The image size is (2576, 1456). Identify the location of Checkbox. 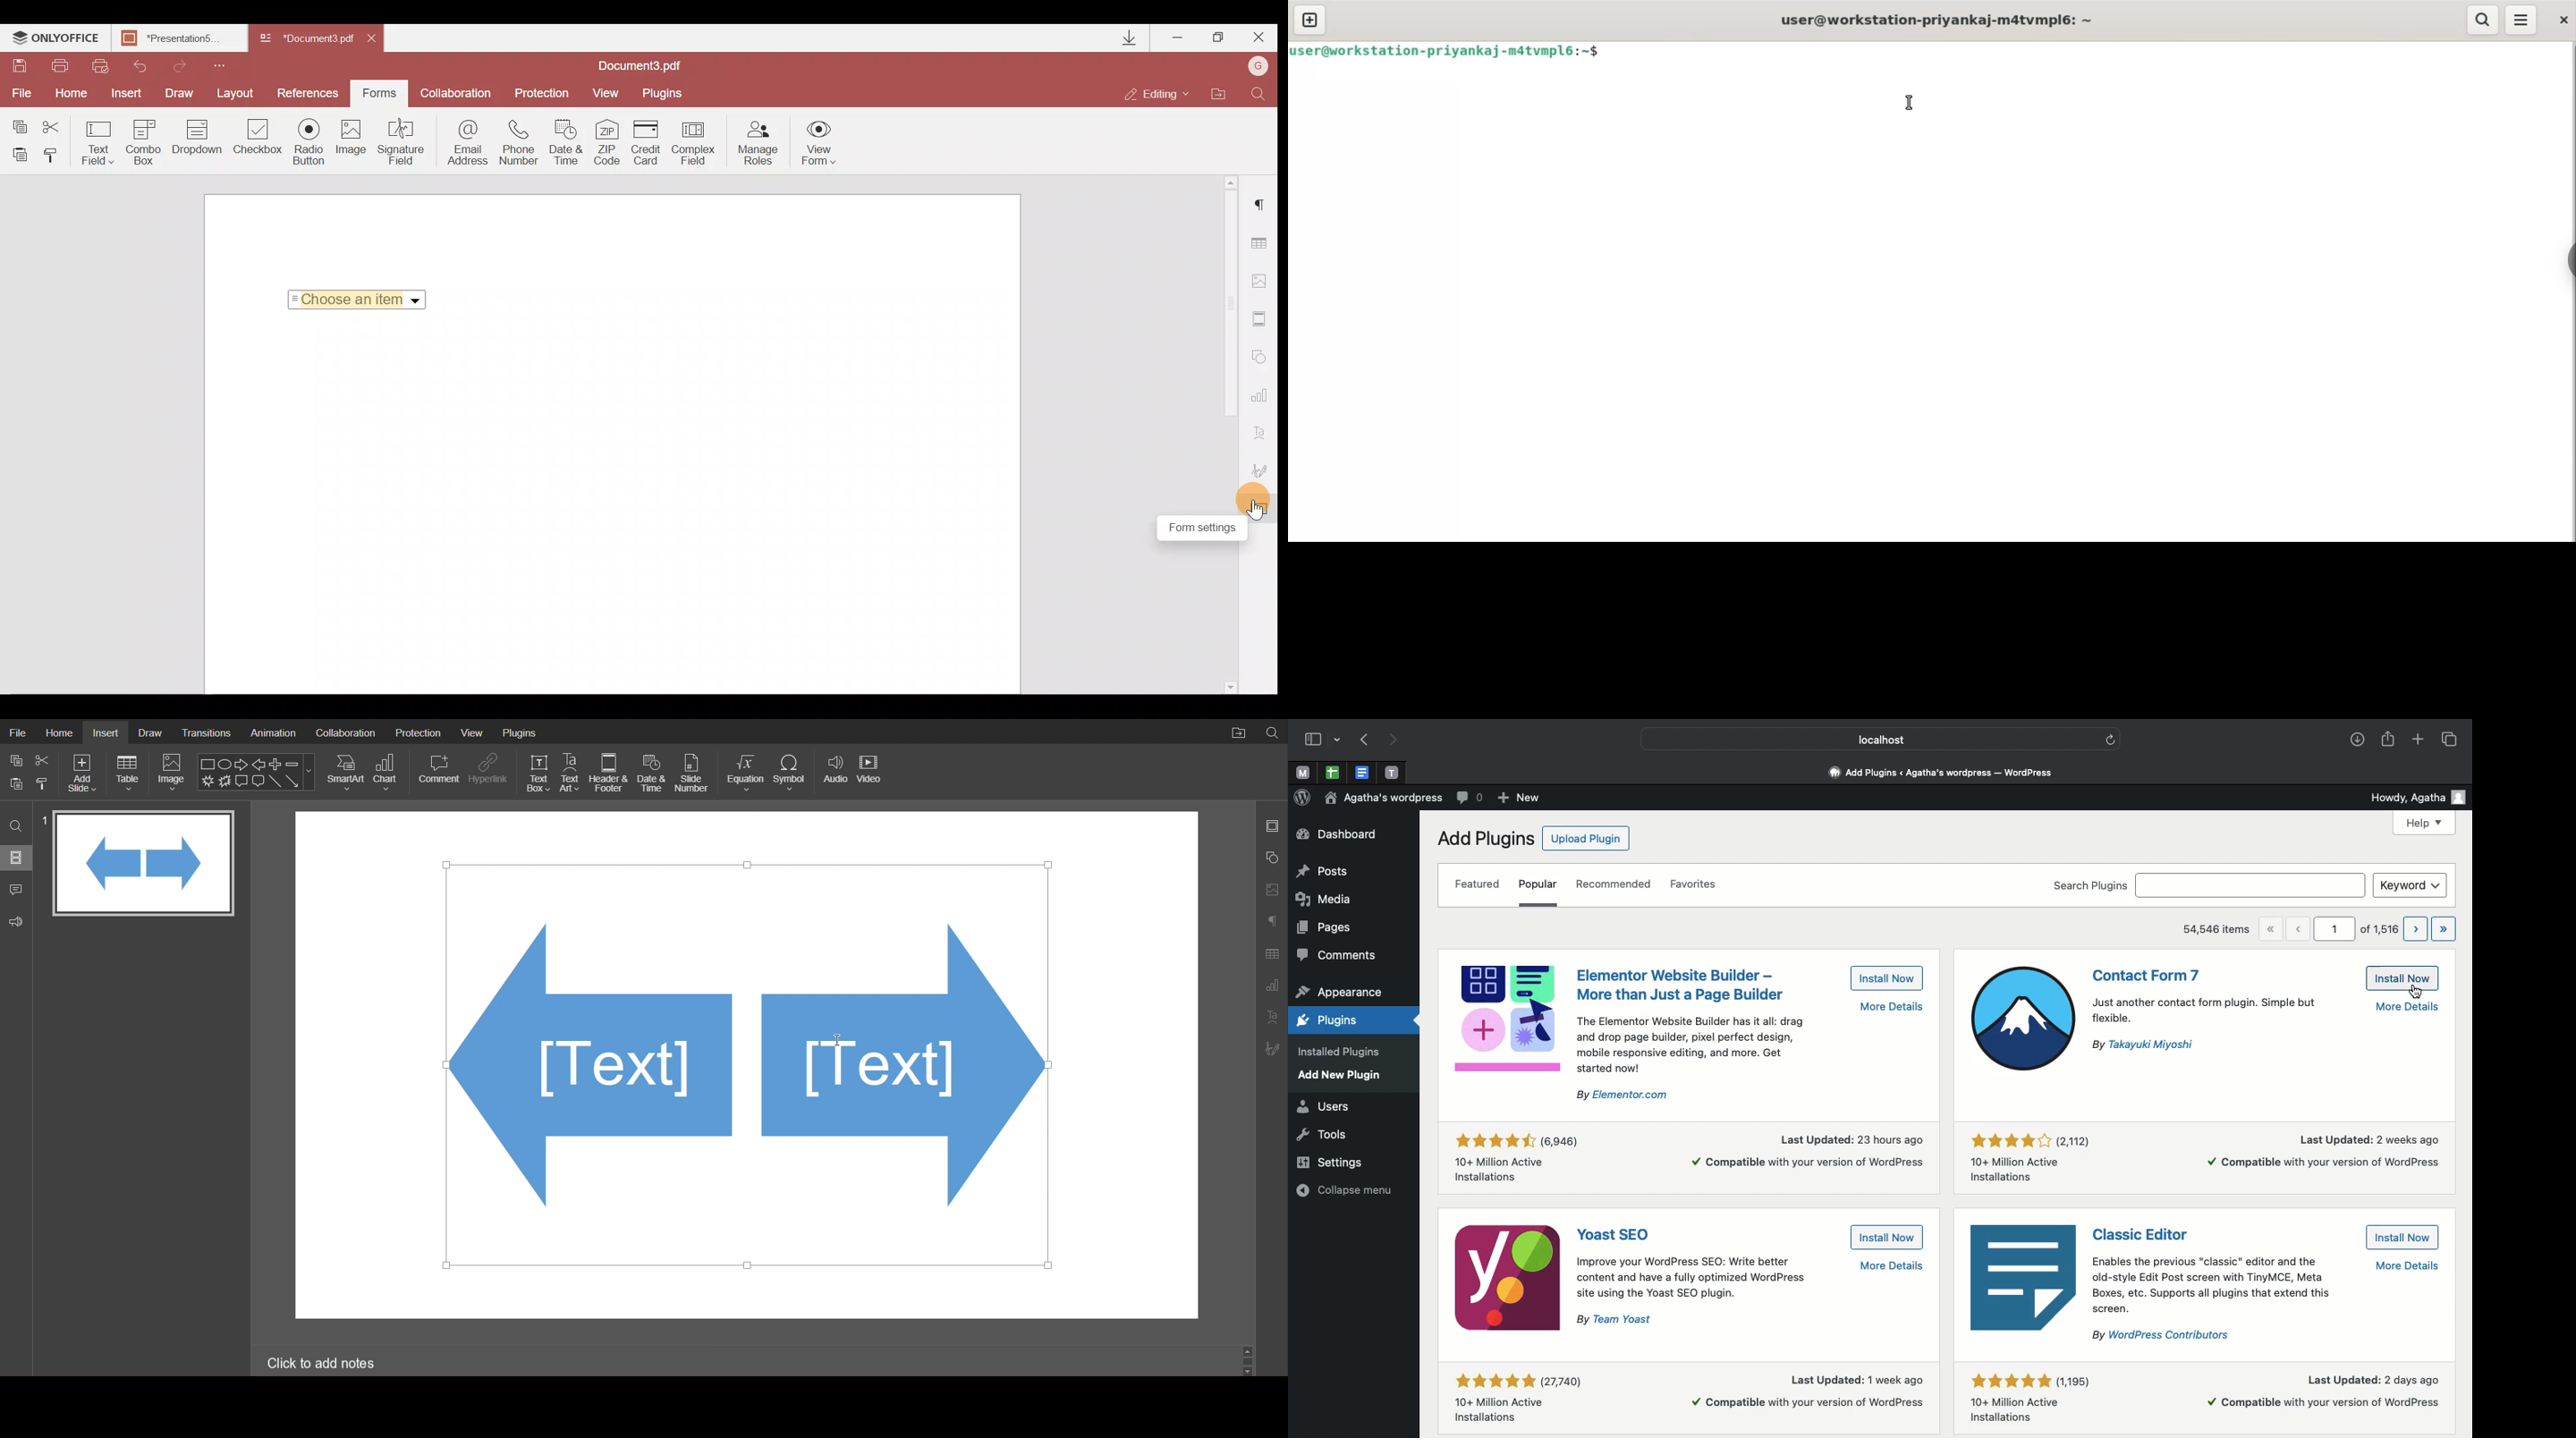
(256, 139).